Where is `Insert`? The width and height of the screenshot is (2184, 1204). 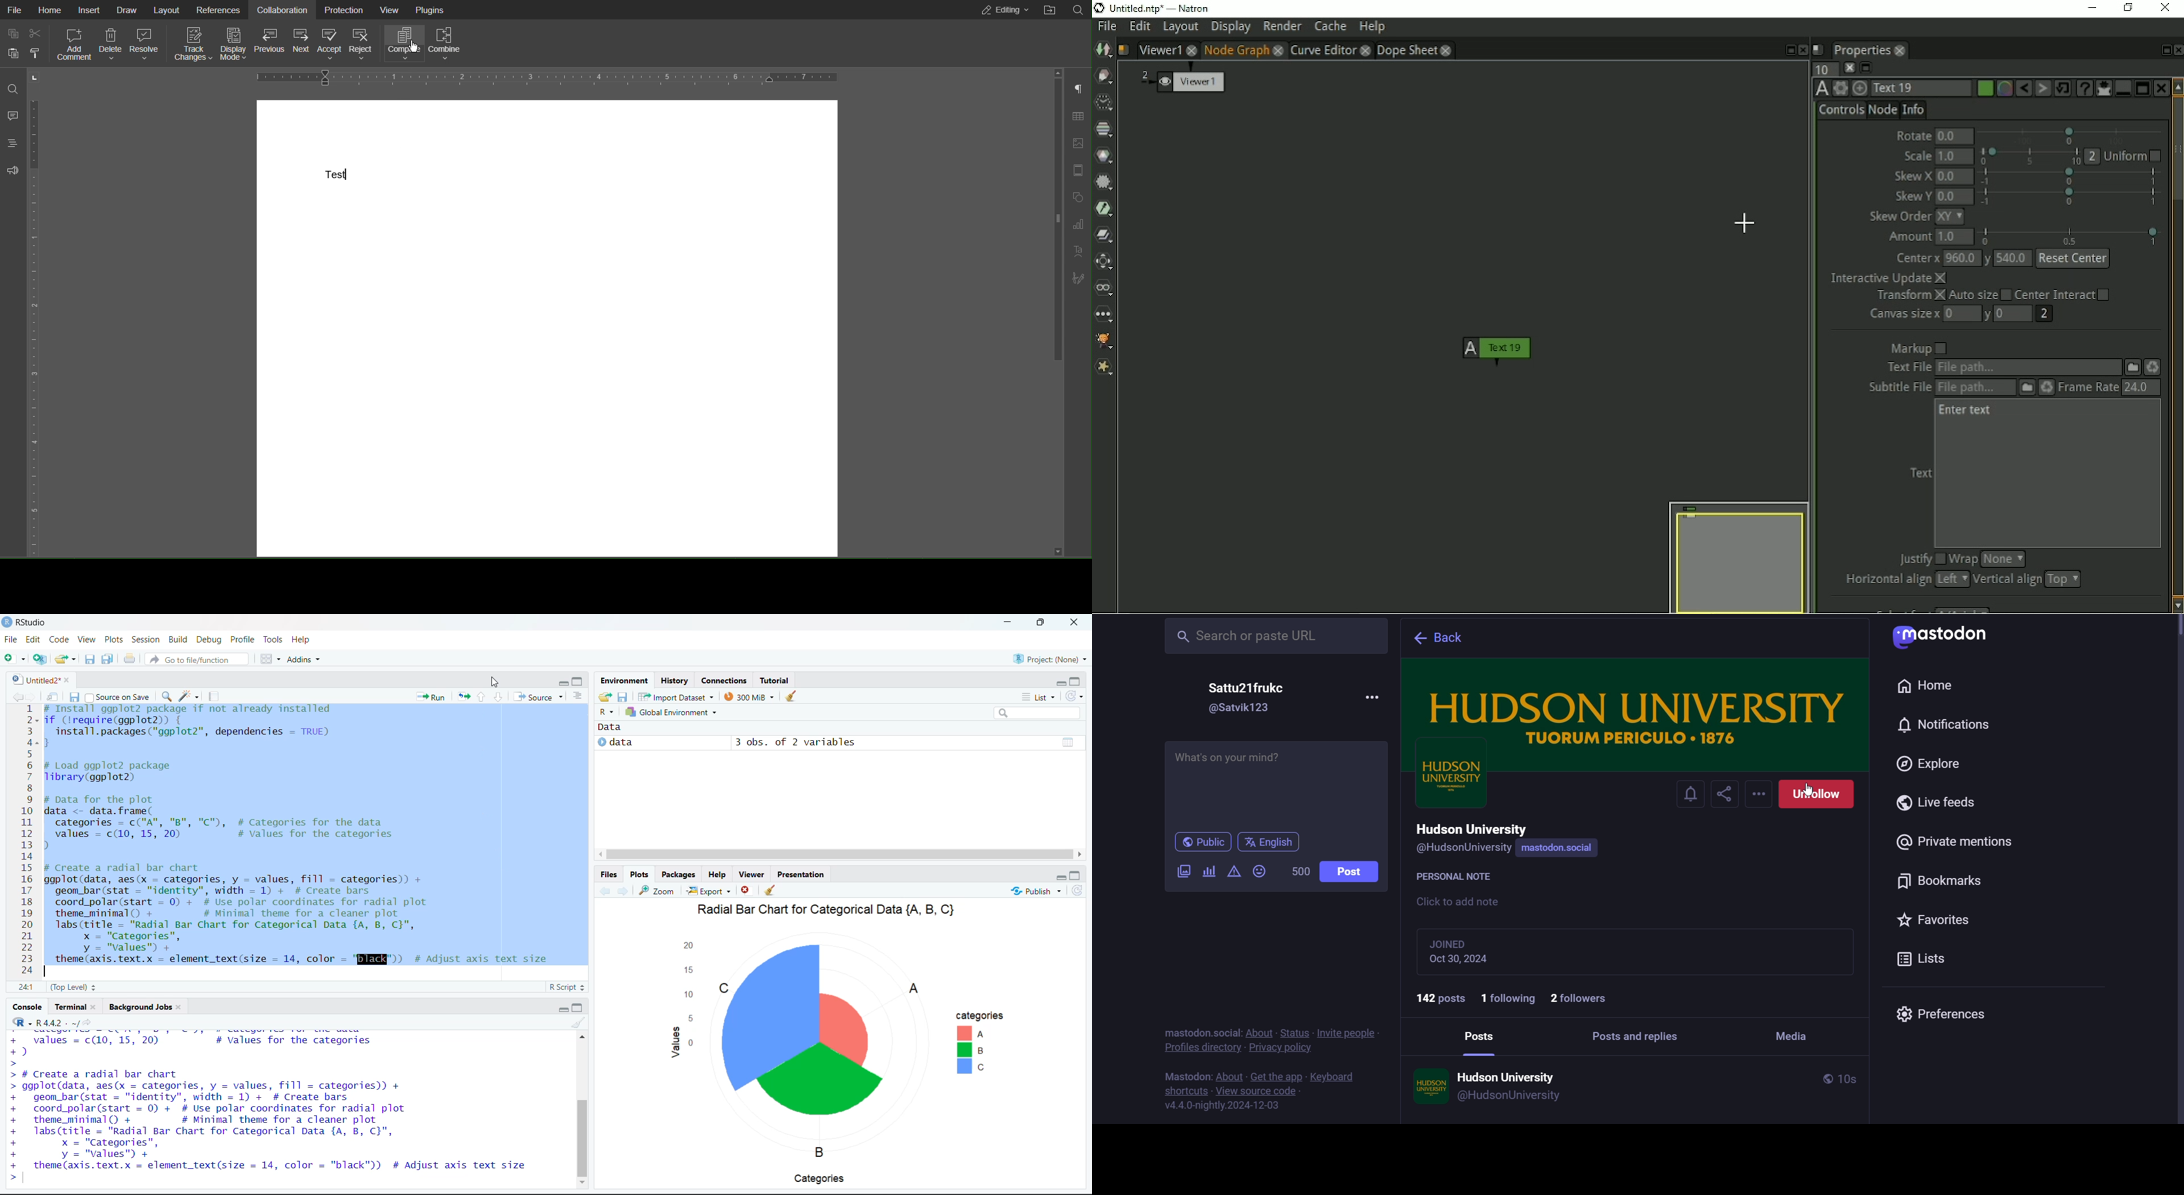
Insert is located at coordinates (91, 10).